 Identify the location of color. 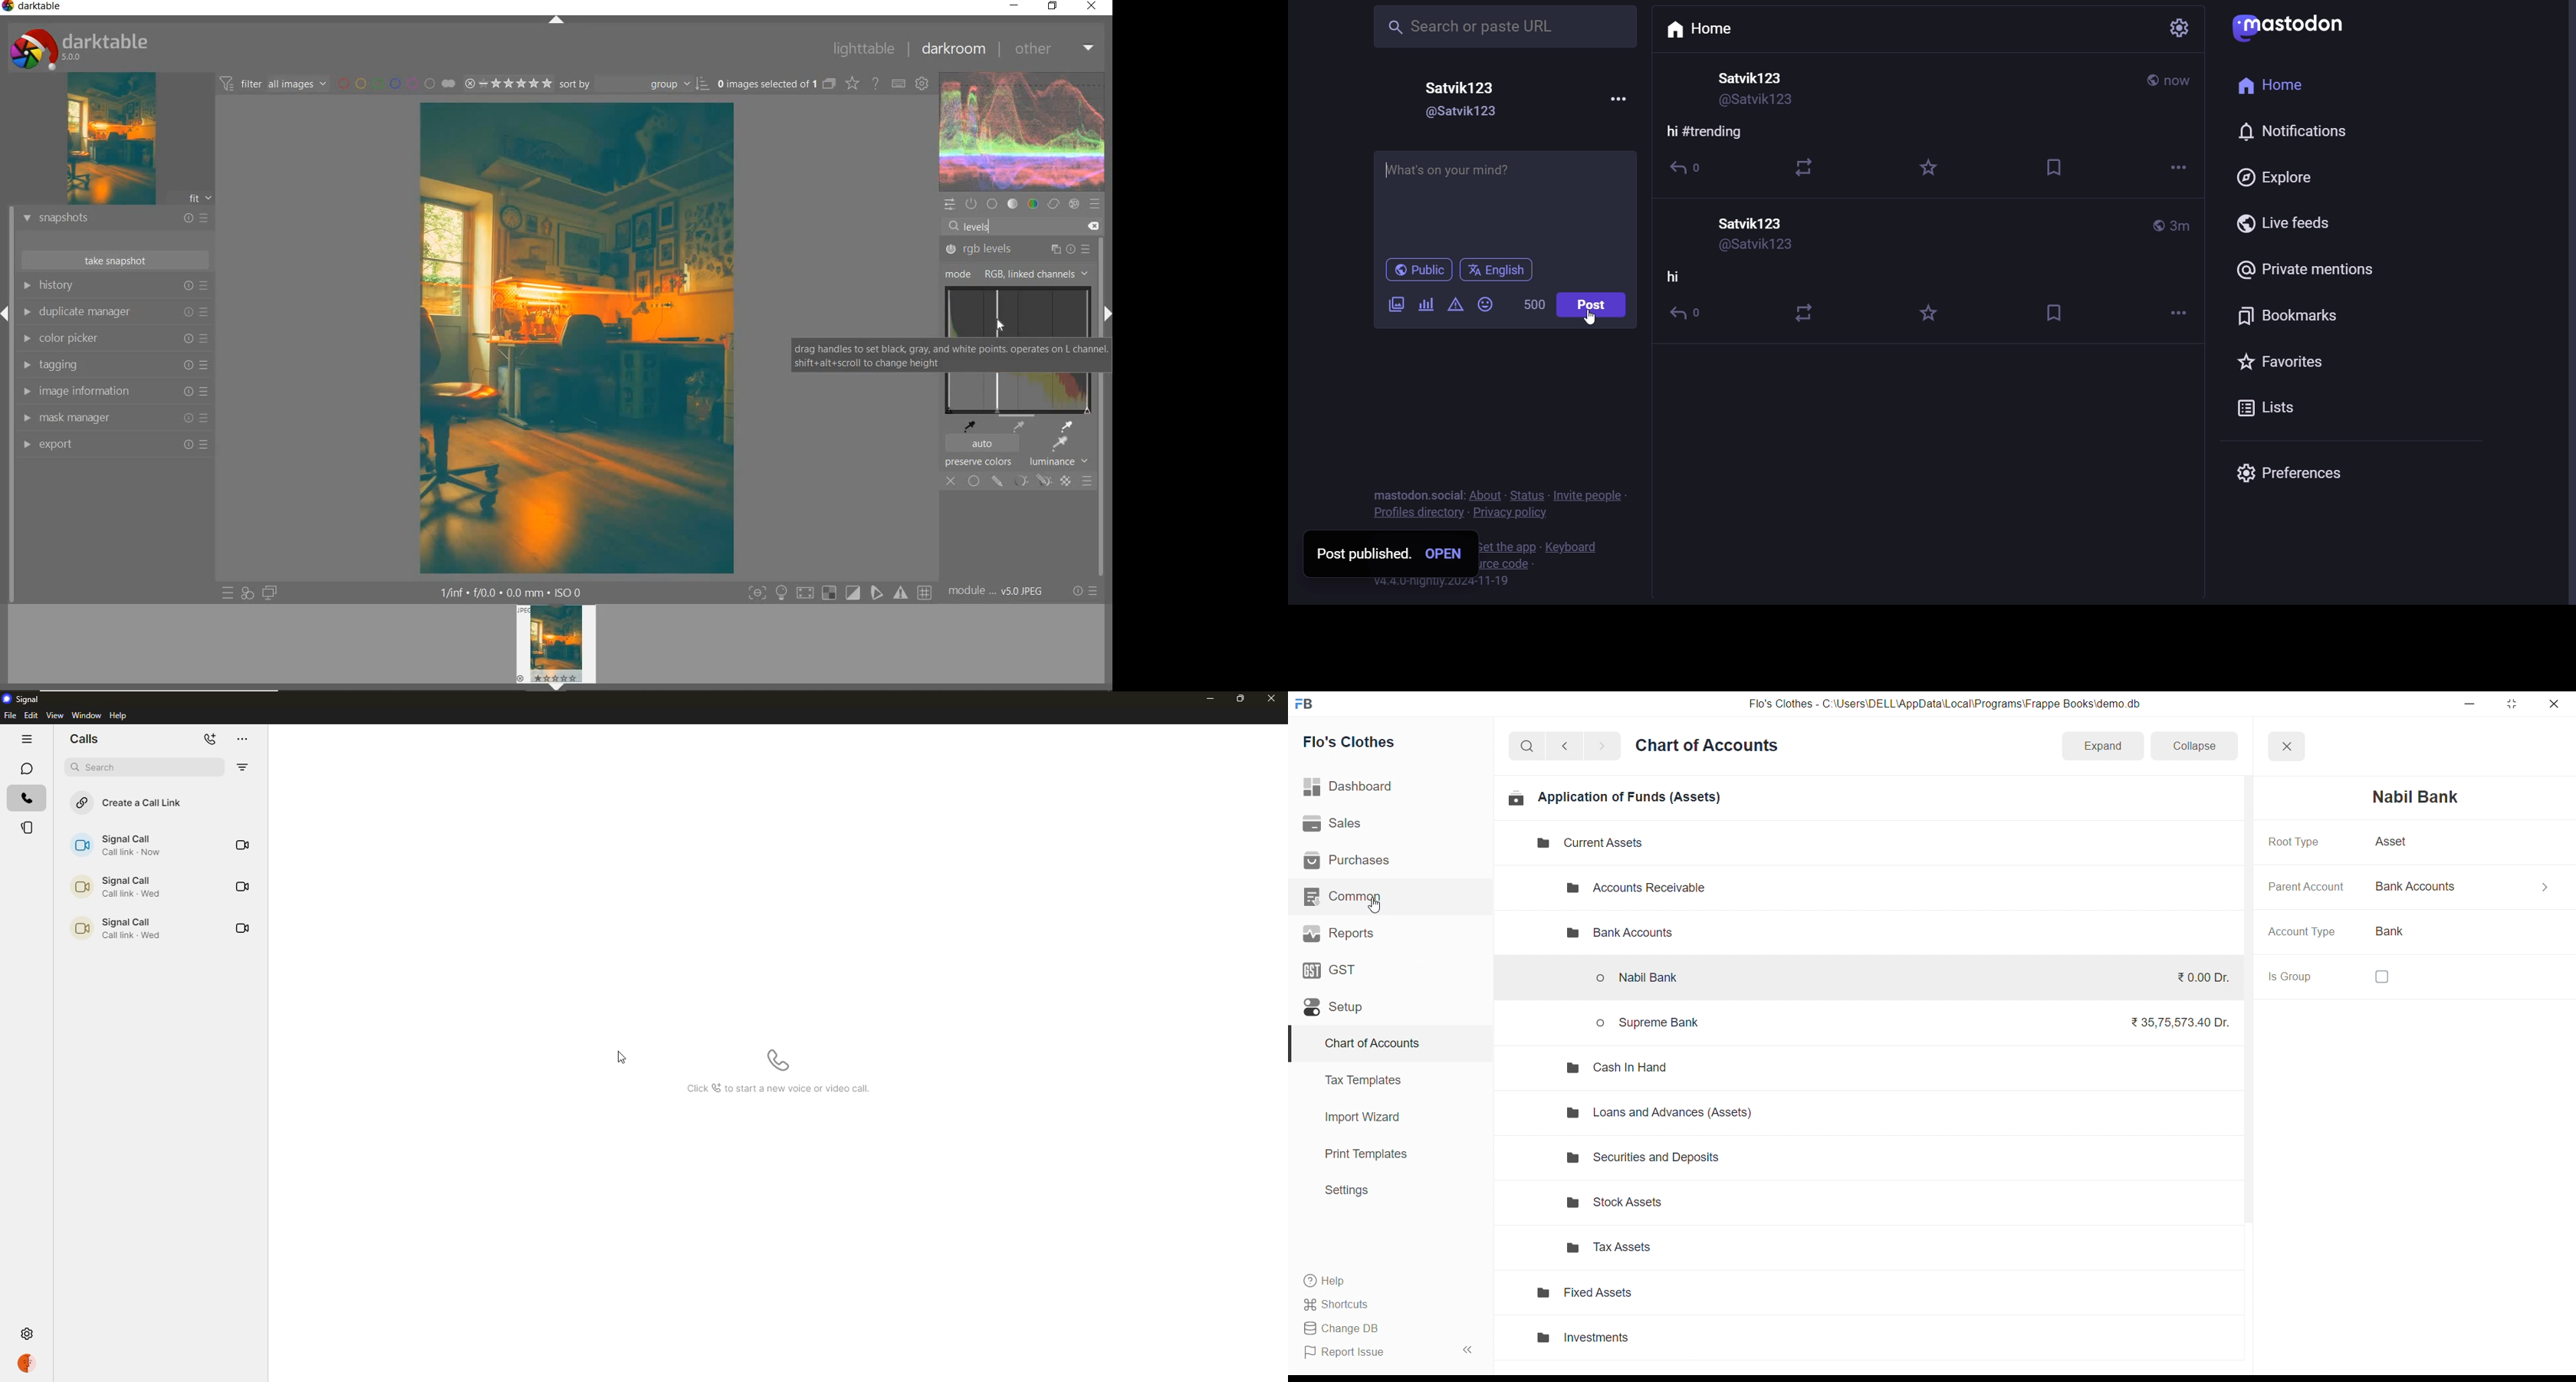
(1035, 203).